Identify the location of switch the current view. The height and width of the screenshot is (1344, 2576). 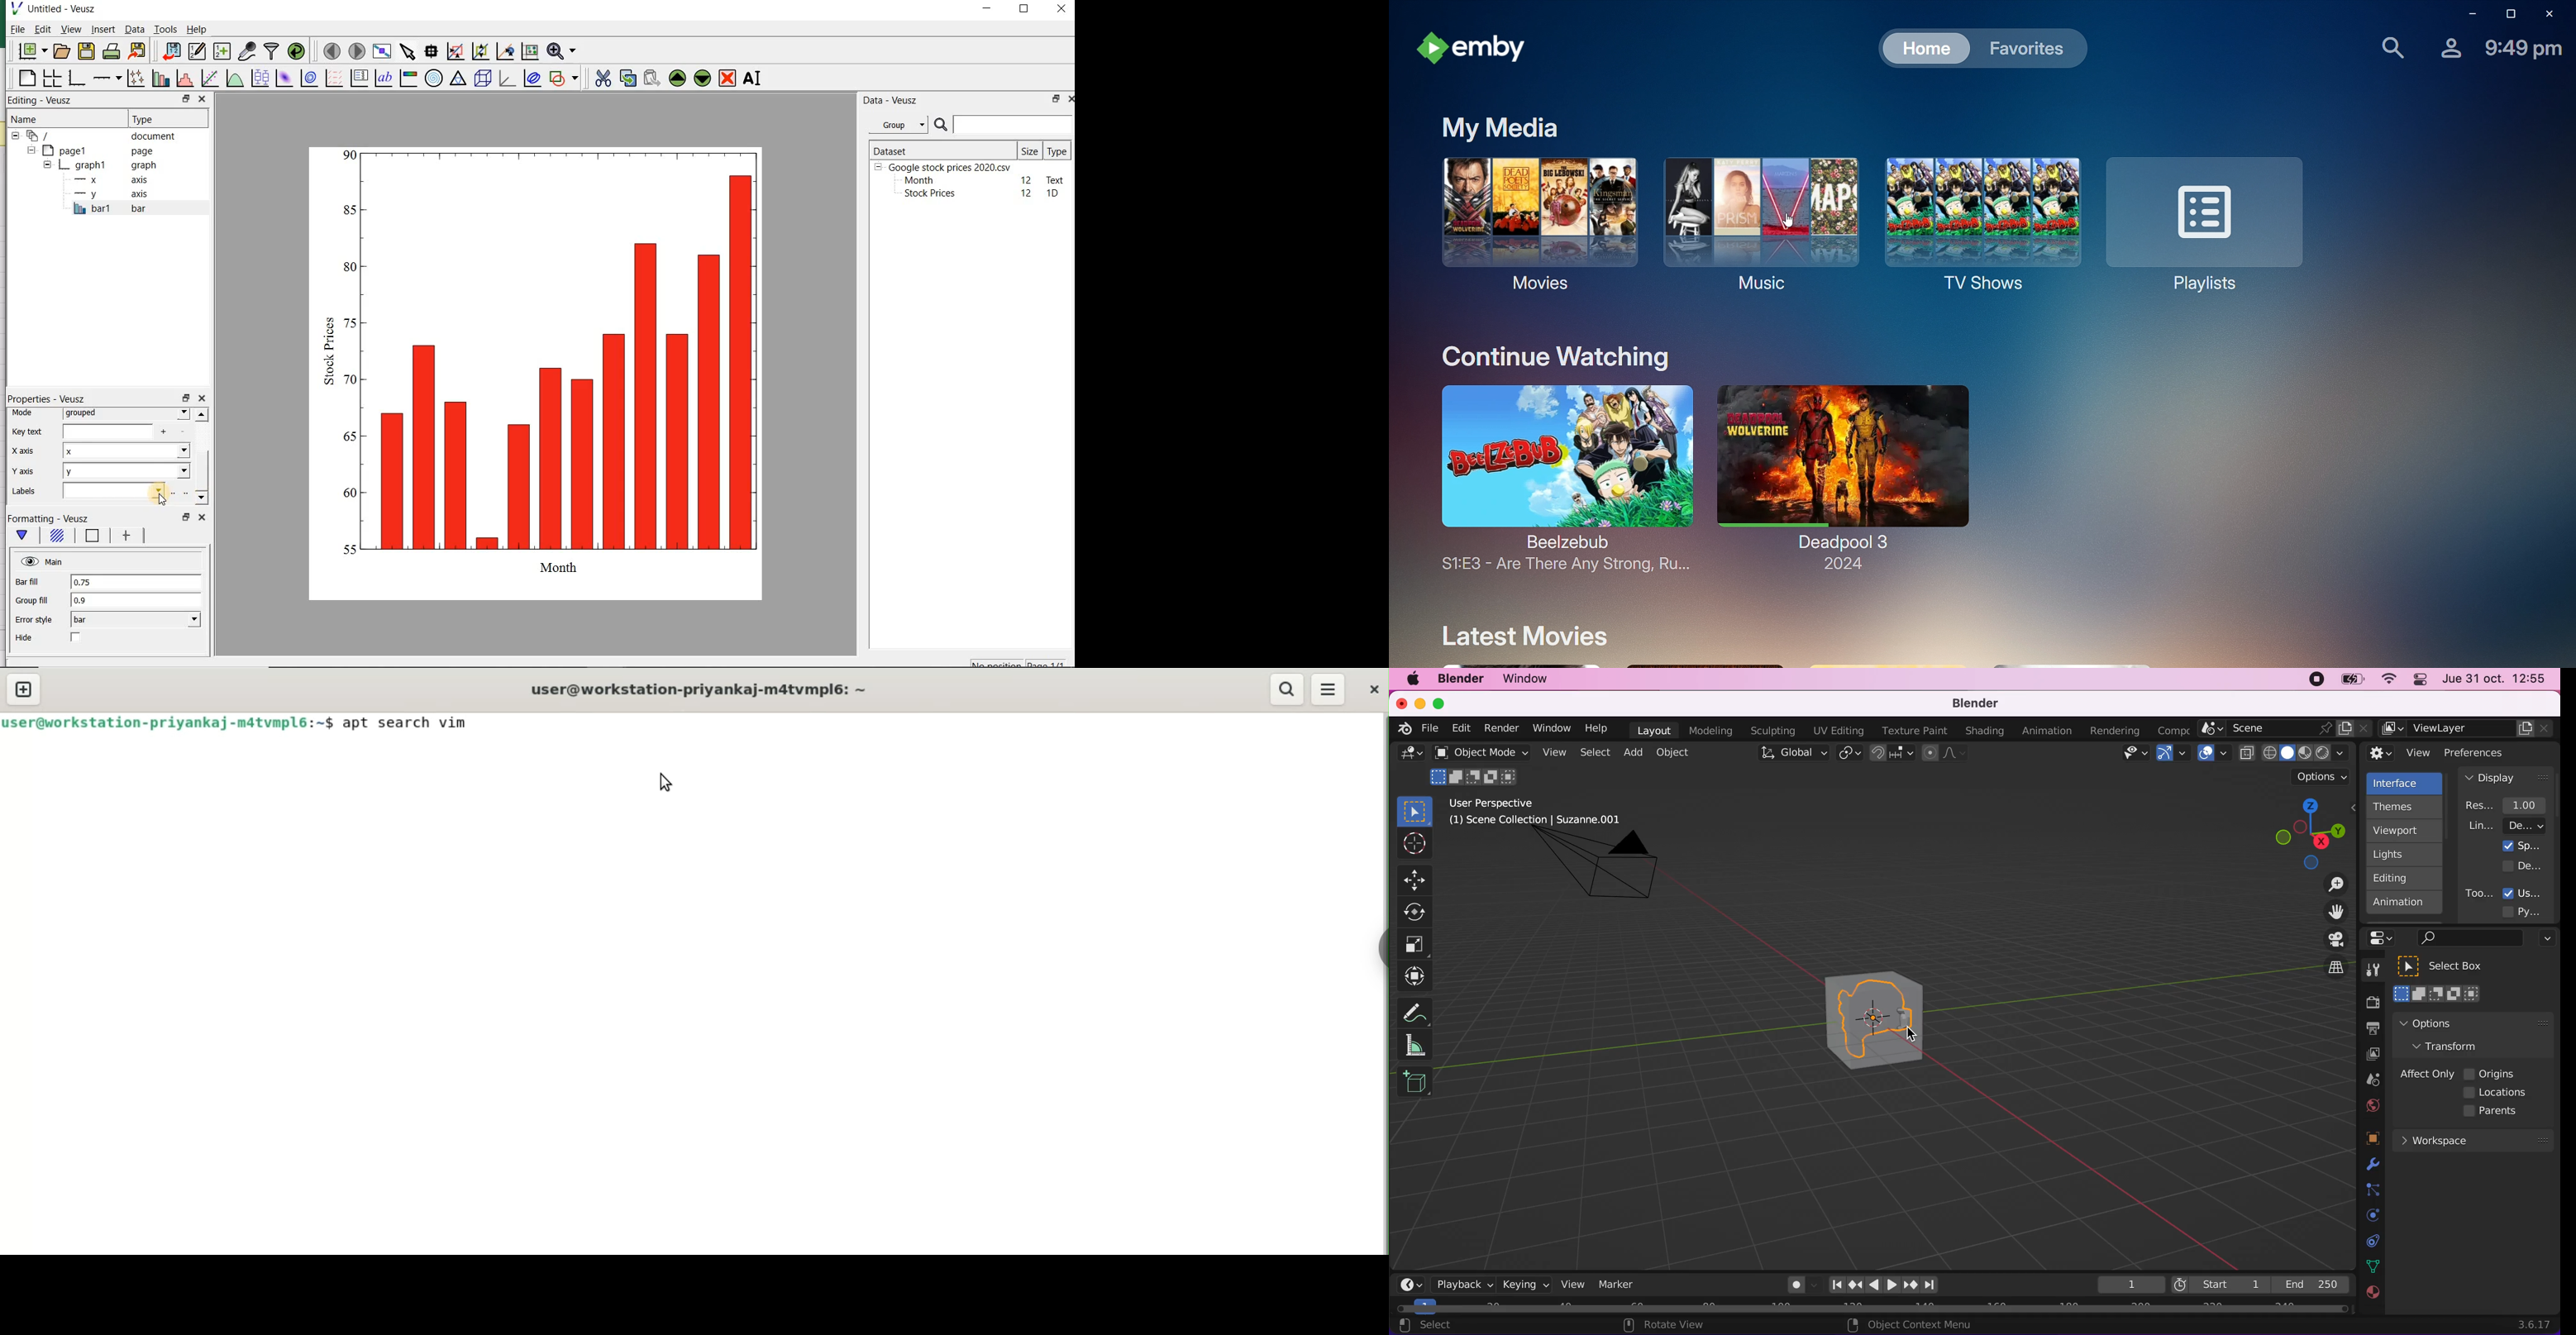
(2326, 976).